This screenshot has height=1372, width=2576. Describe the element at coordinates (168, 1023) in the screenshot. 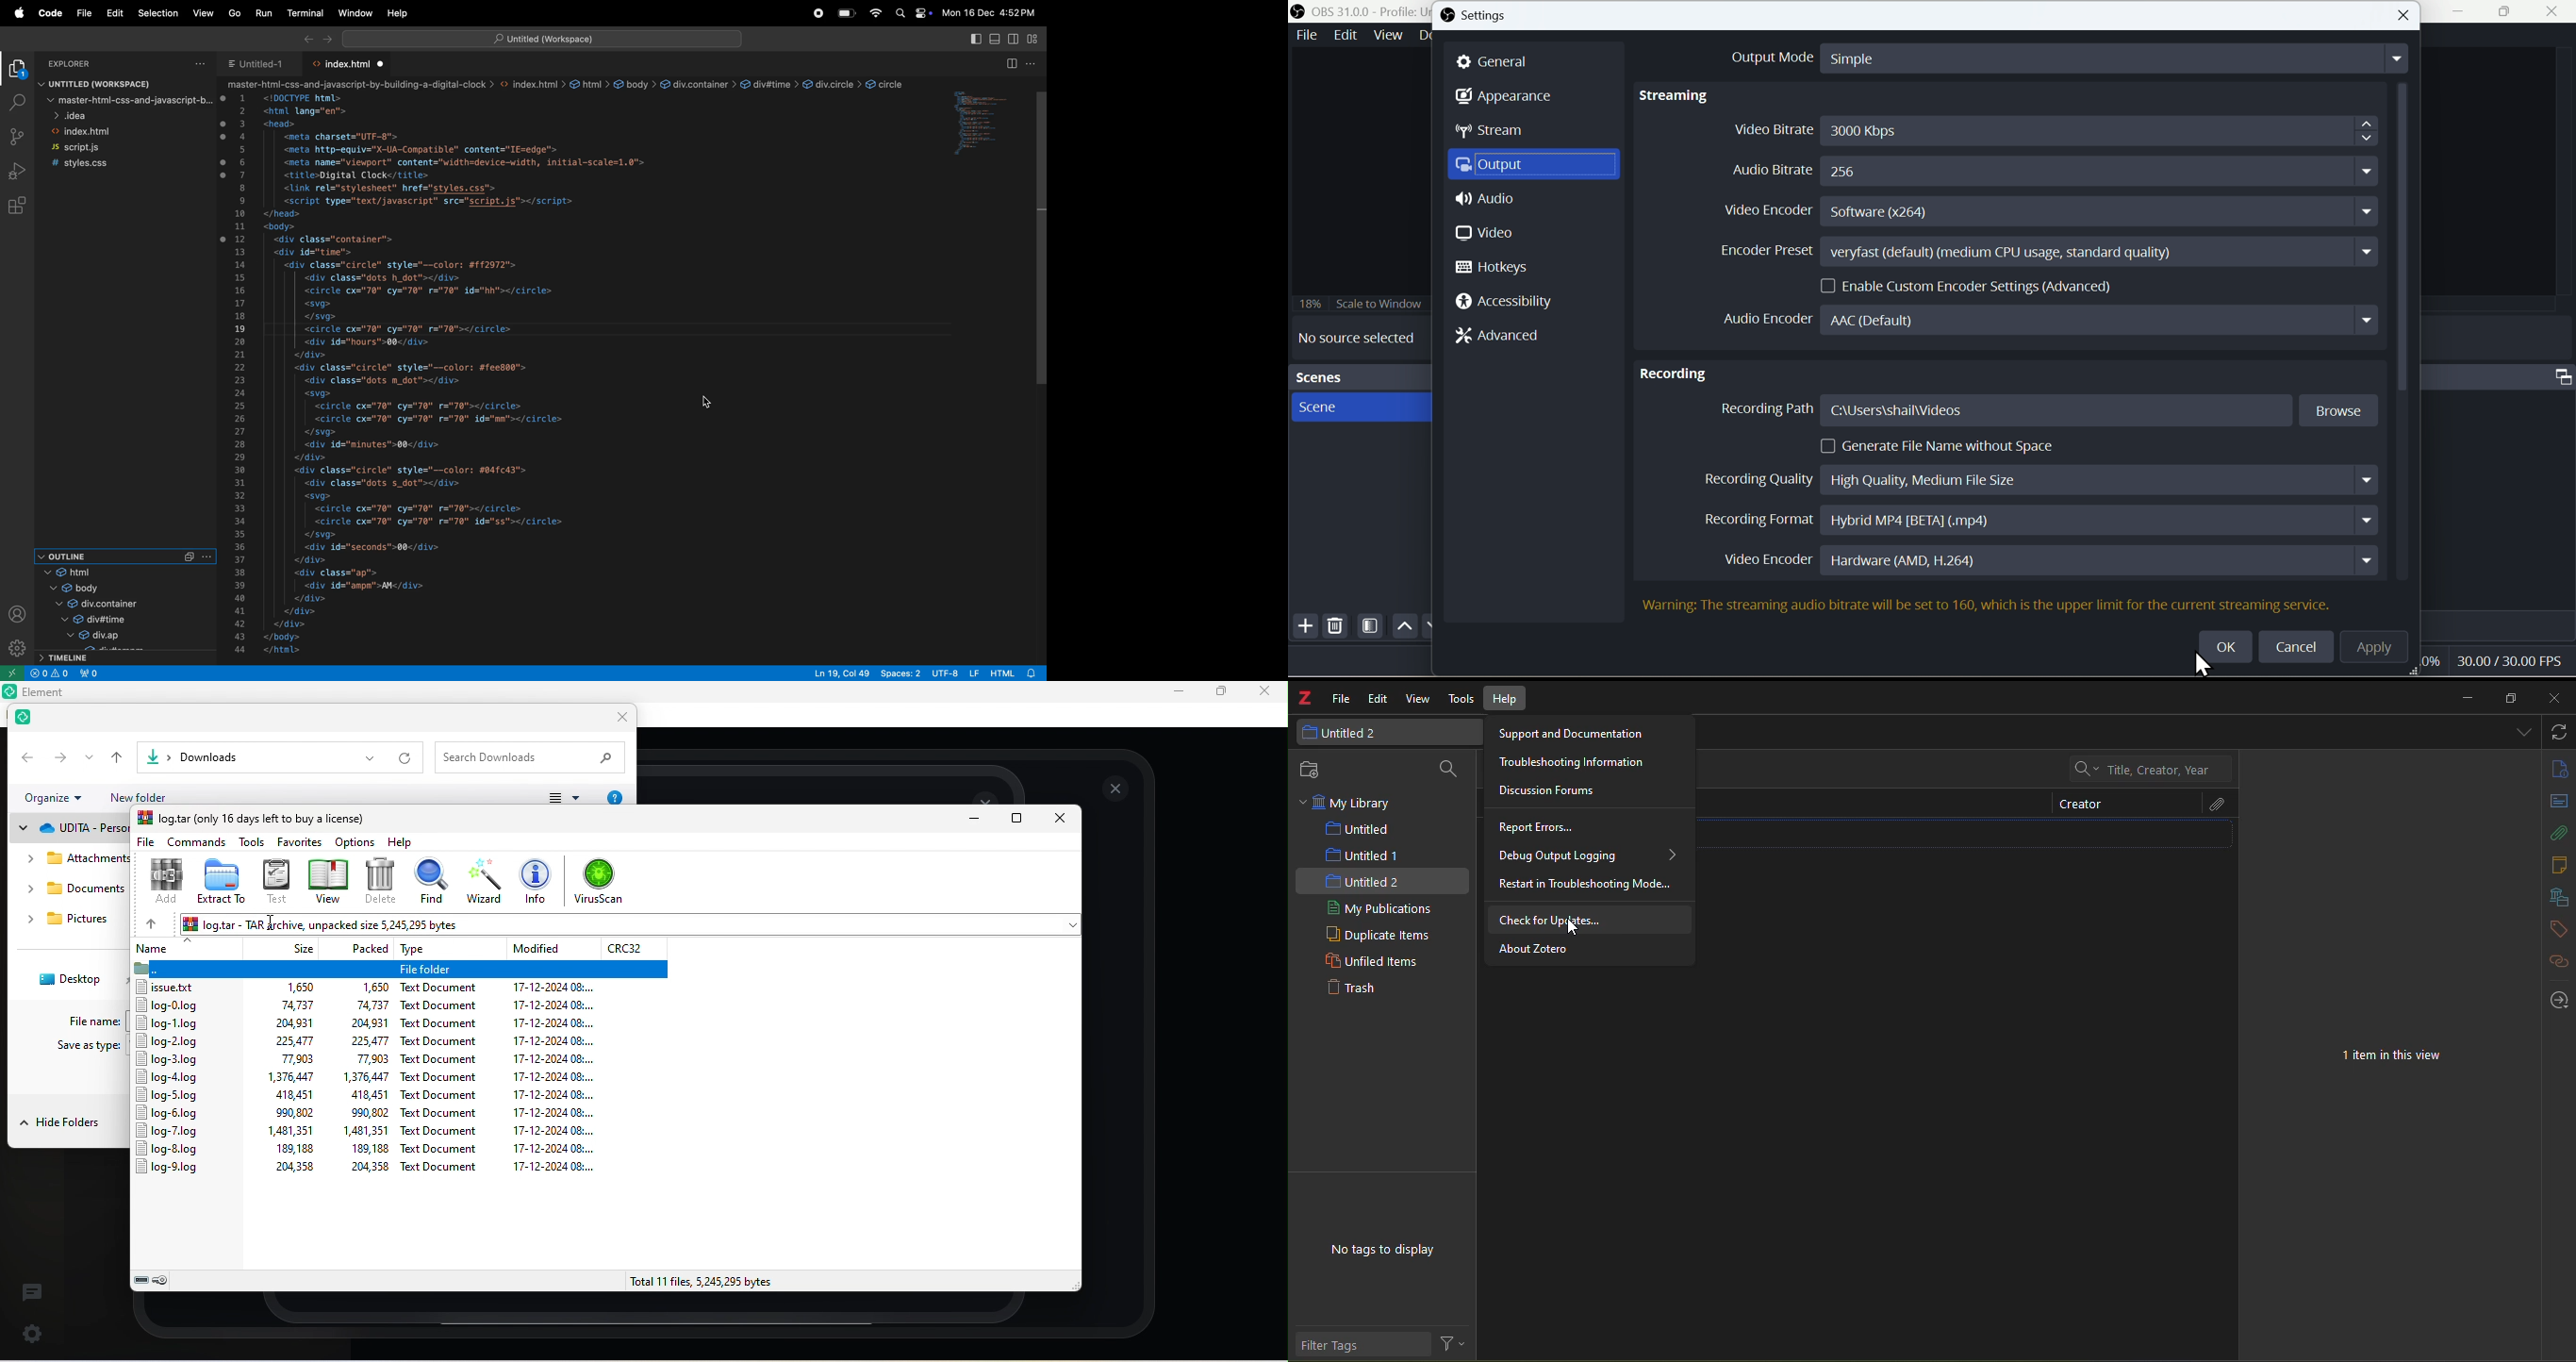

I see `log-1.log` at that location.